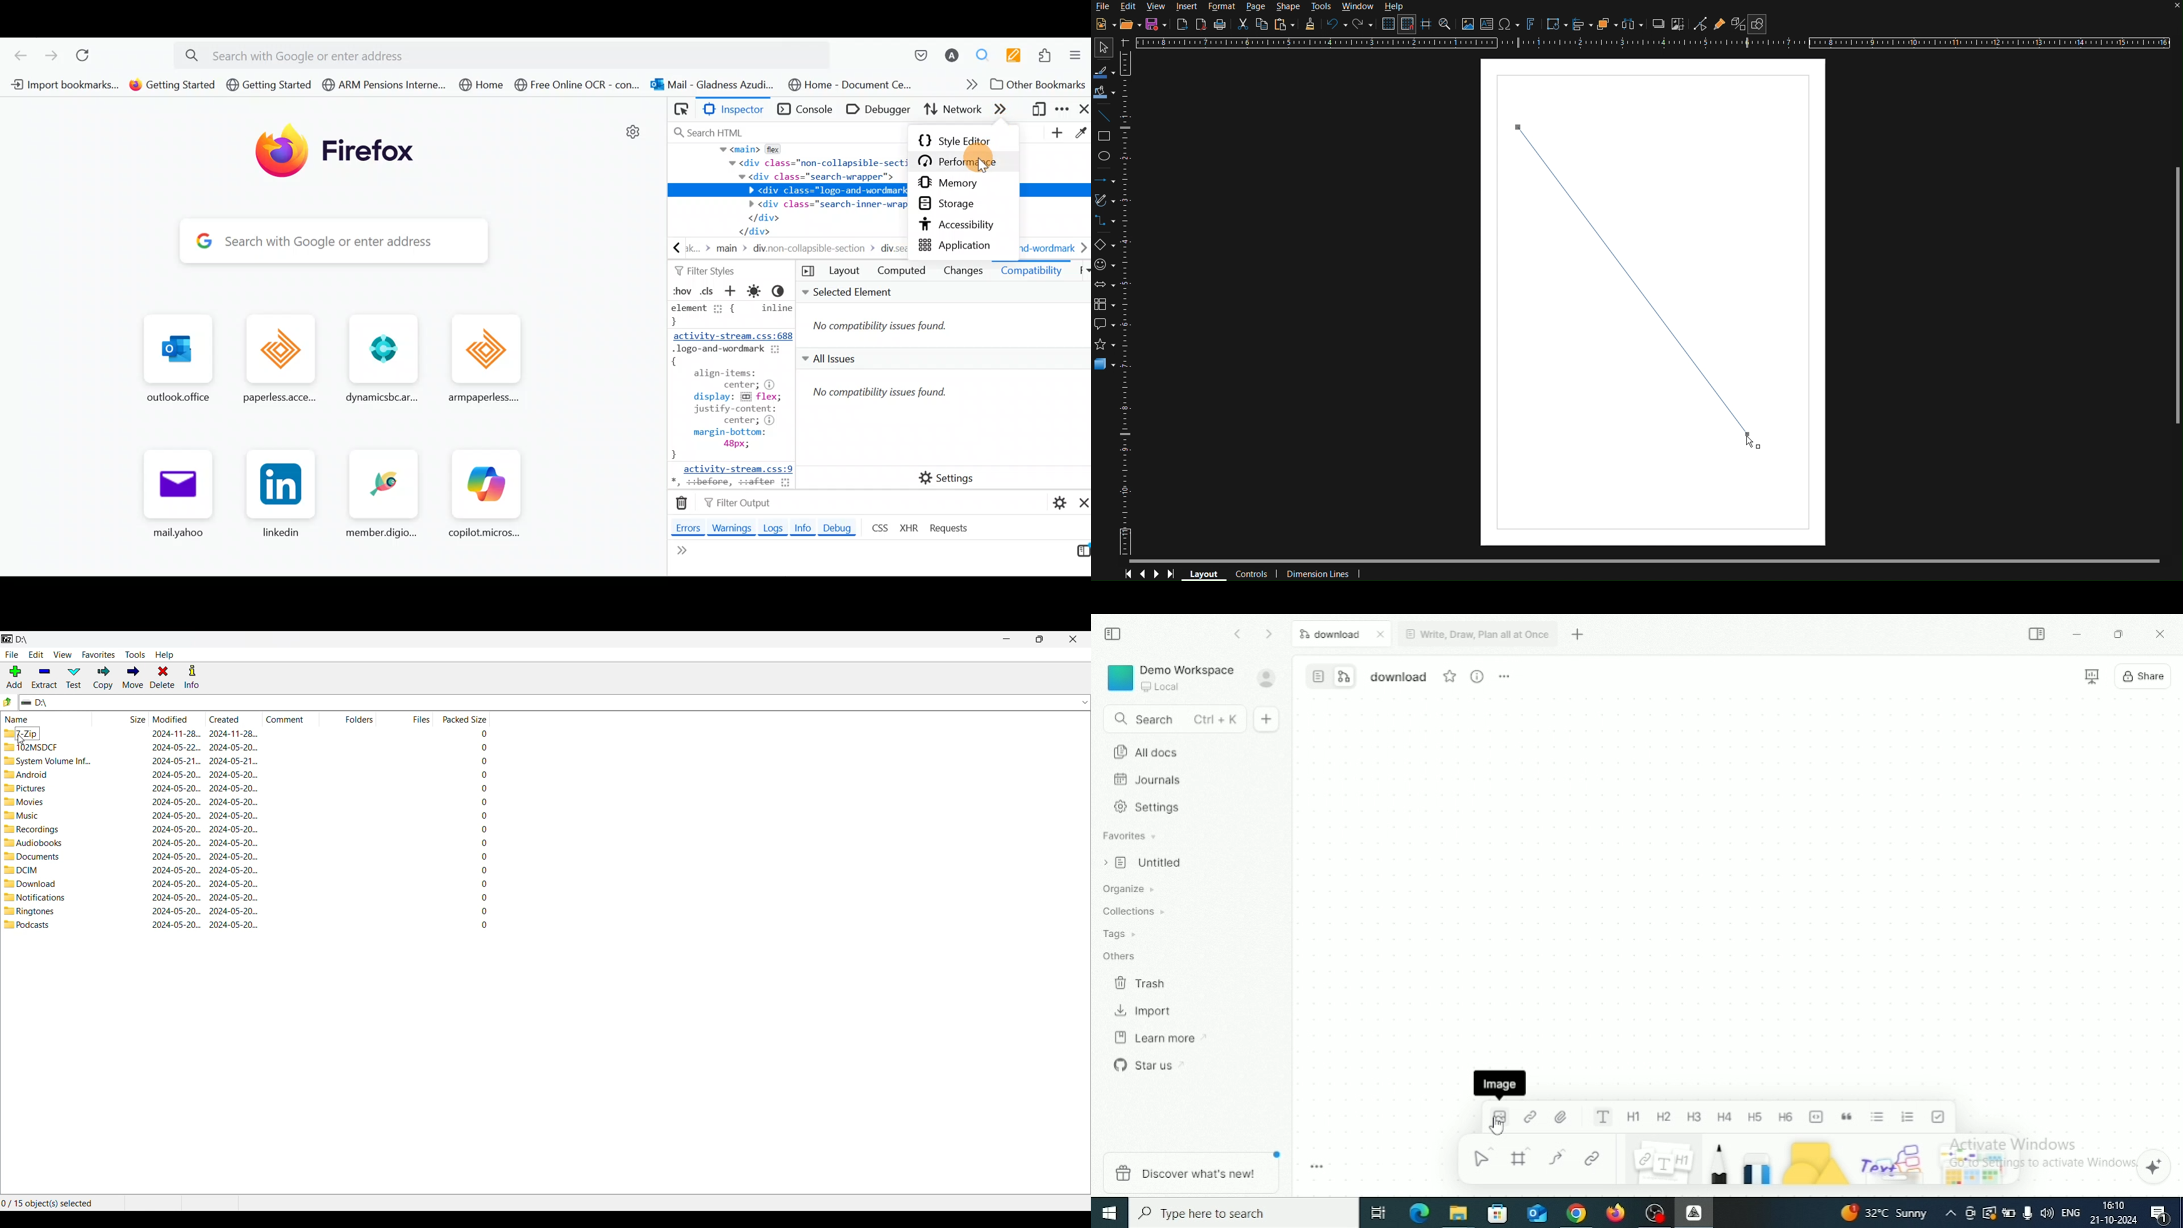 This screenshot has width=2184, height=1232. I want to click on Shape, so click(1817, 1161).